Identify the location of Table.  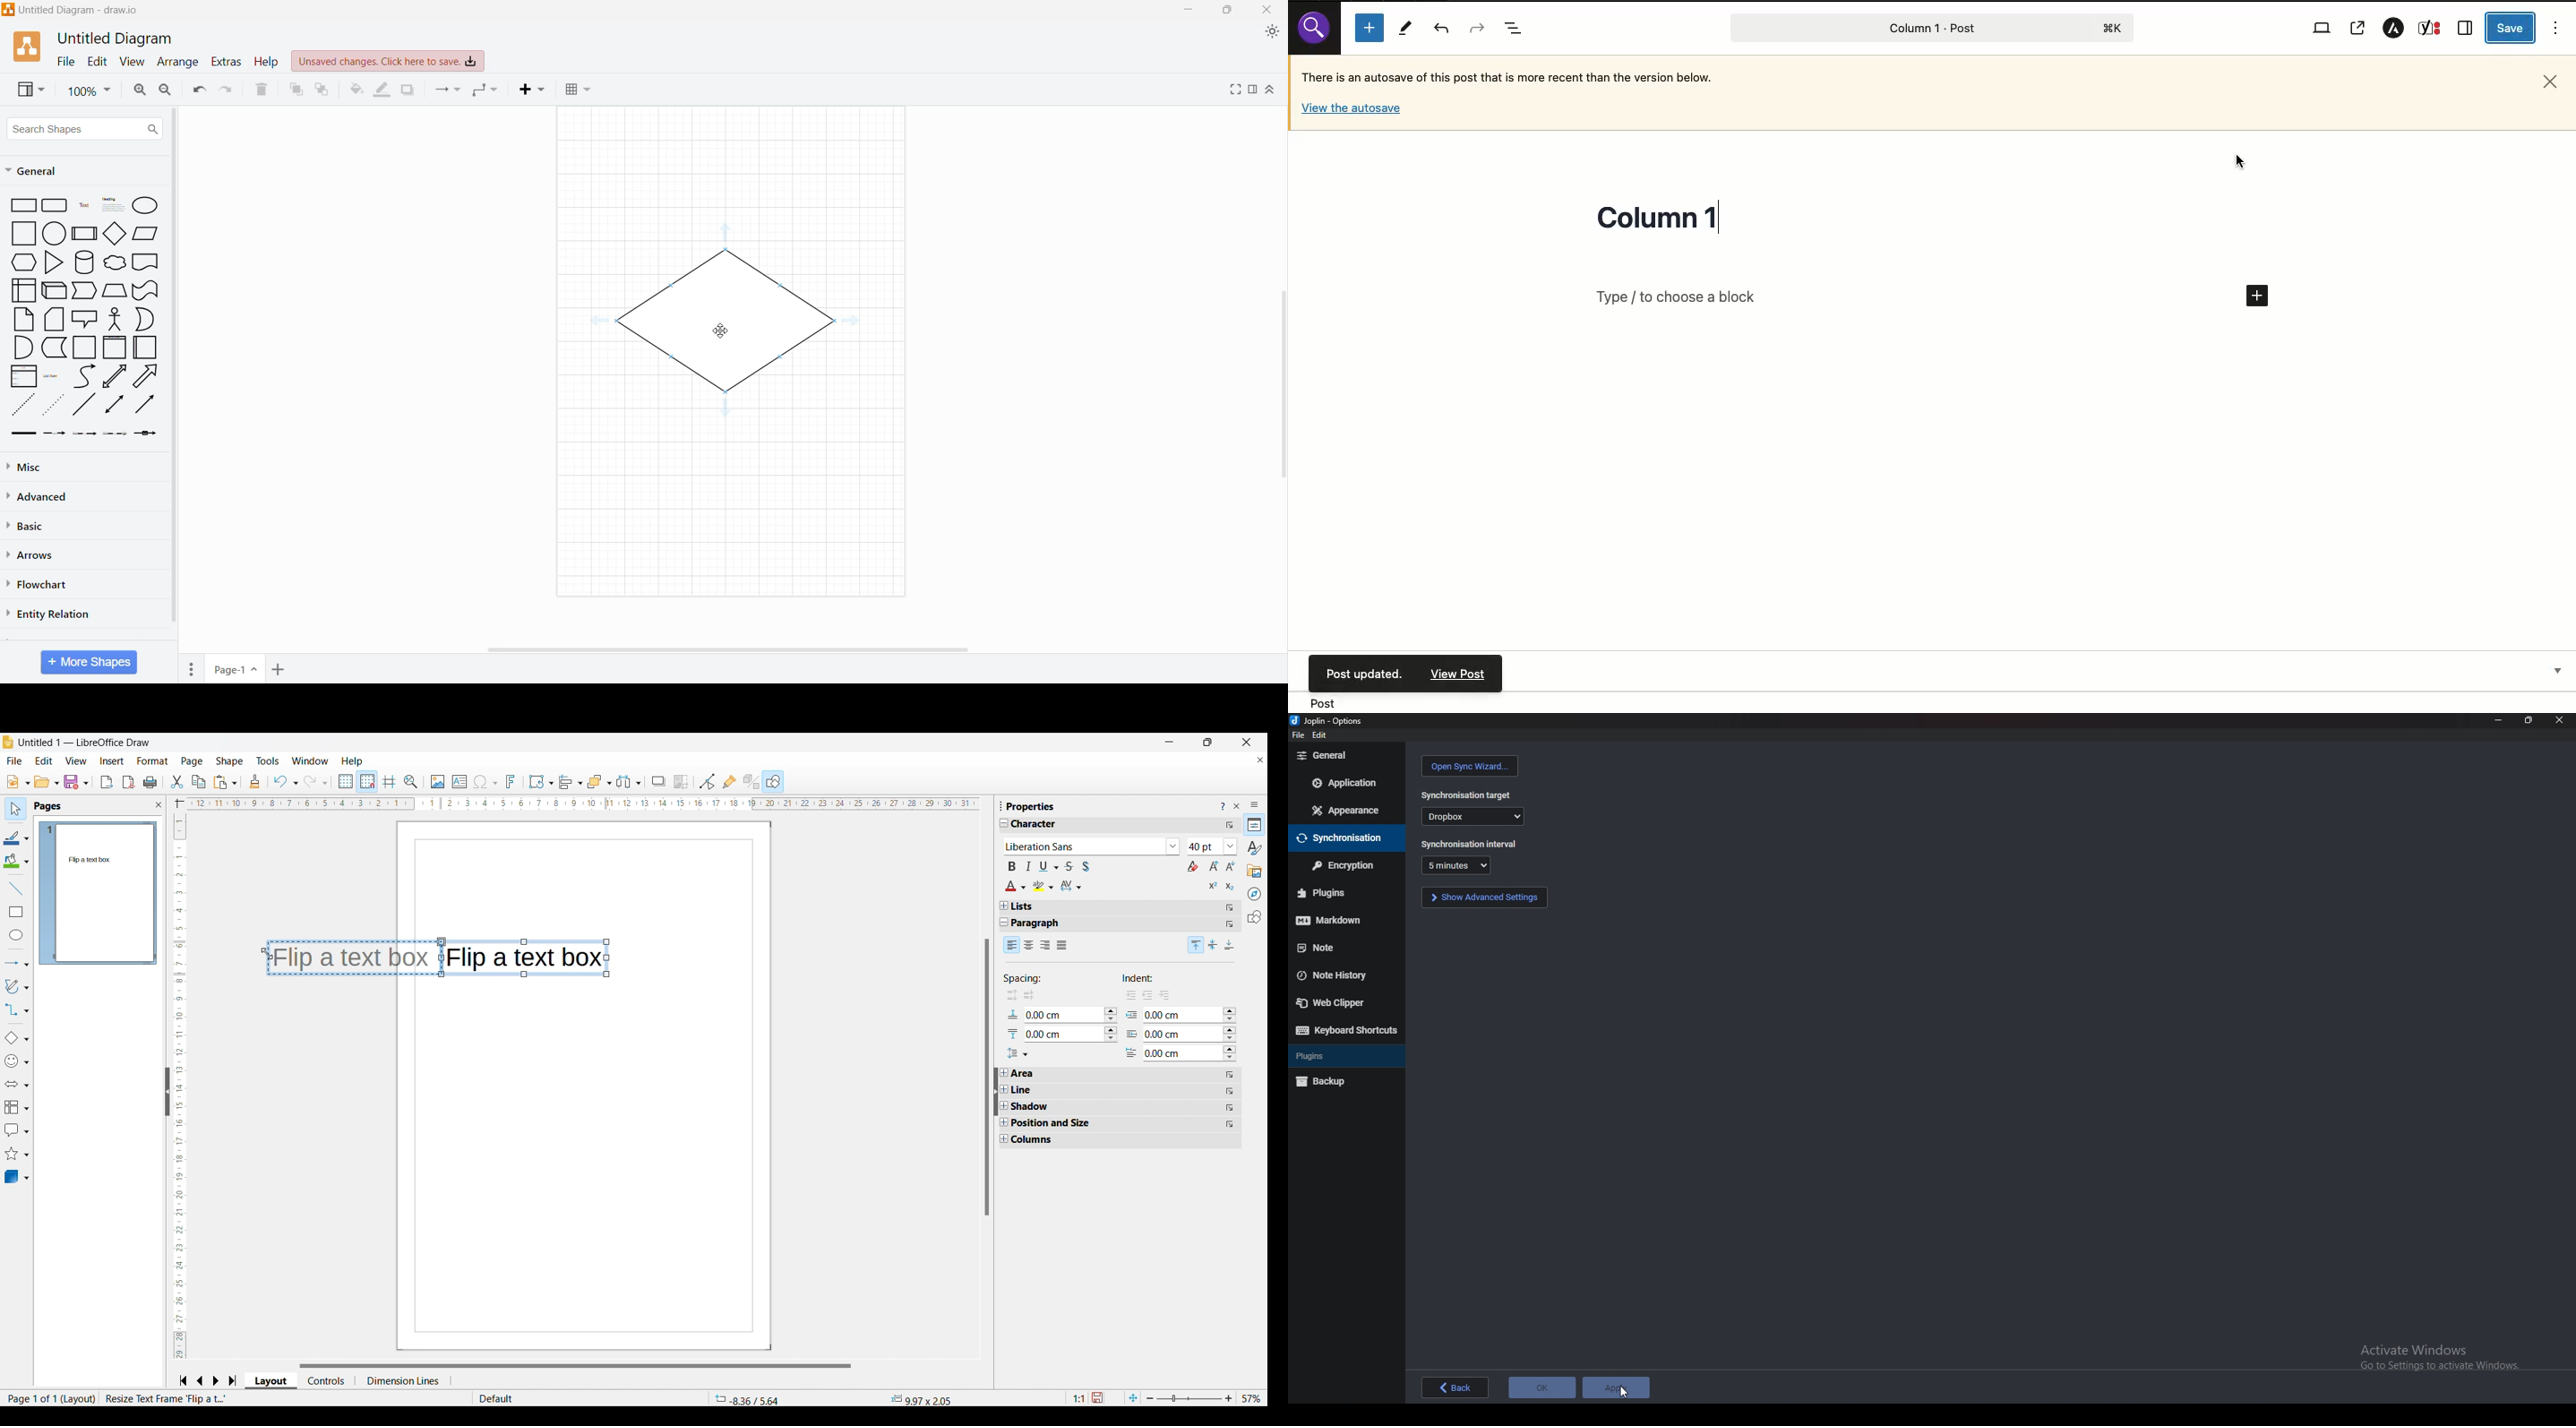
(580, 90).